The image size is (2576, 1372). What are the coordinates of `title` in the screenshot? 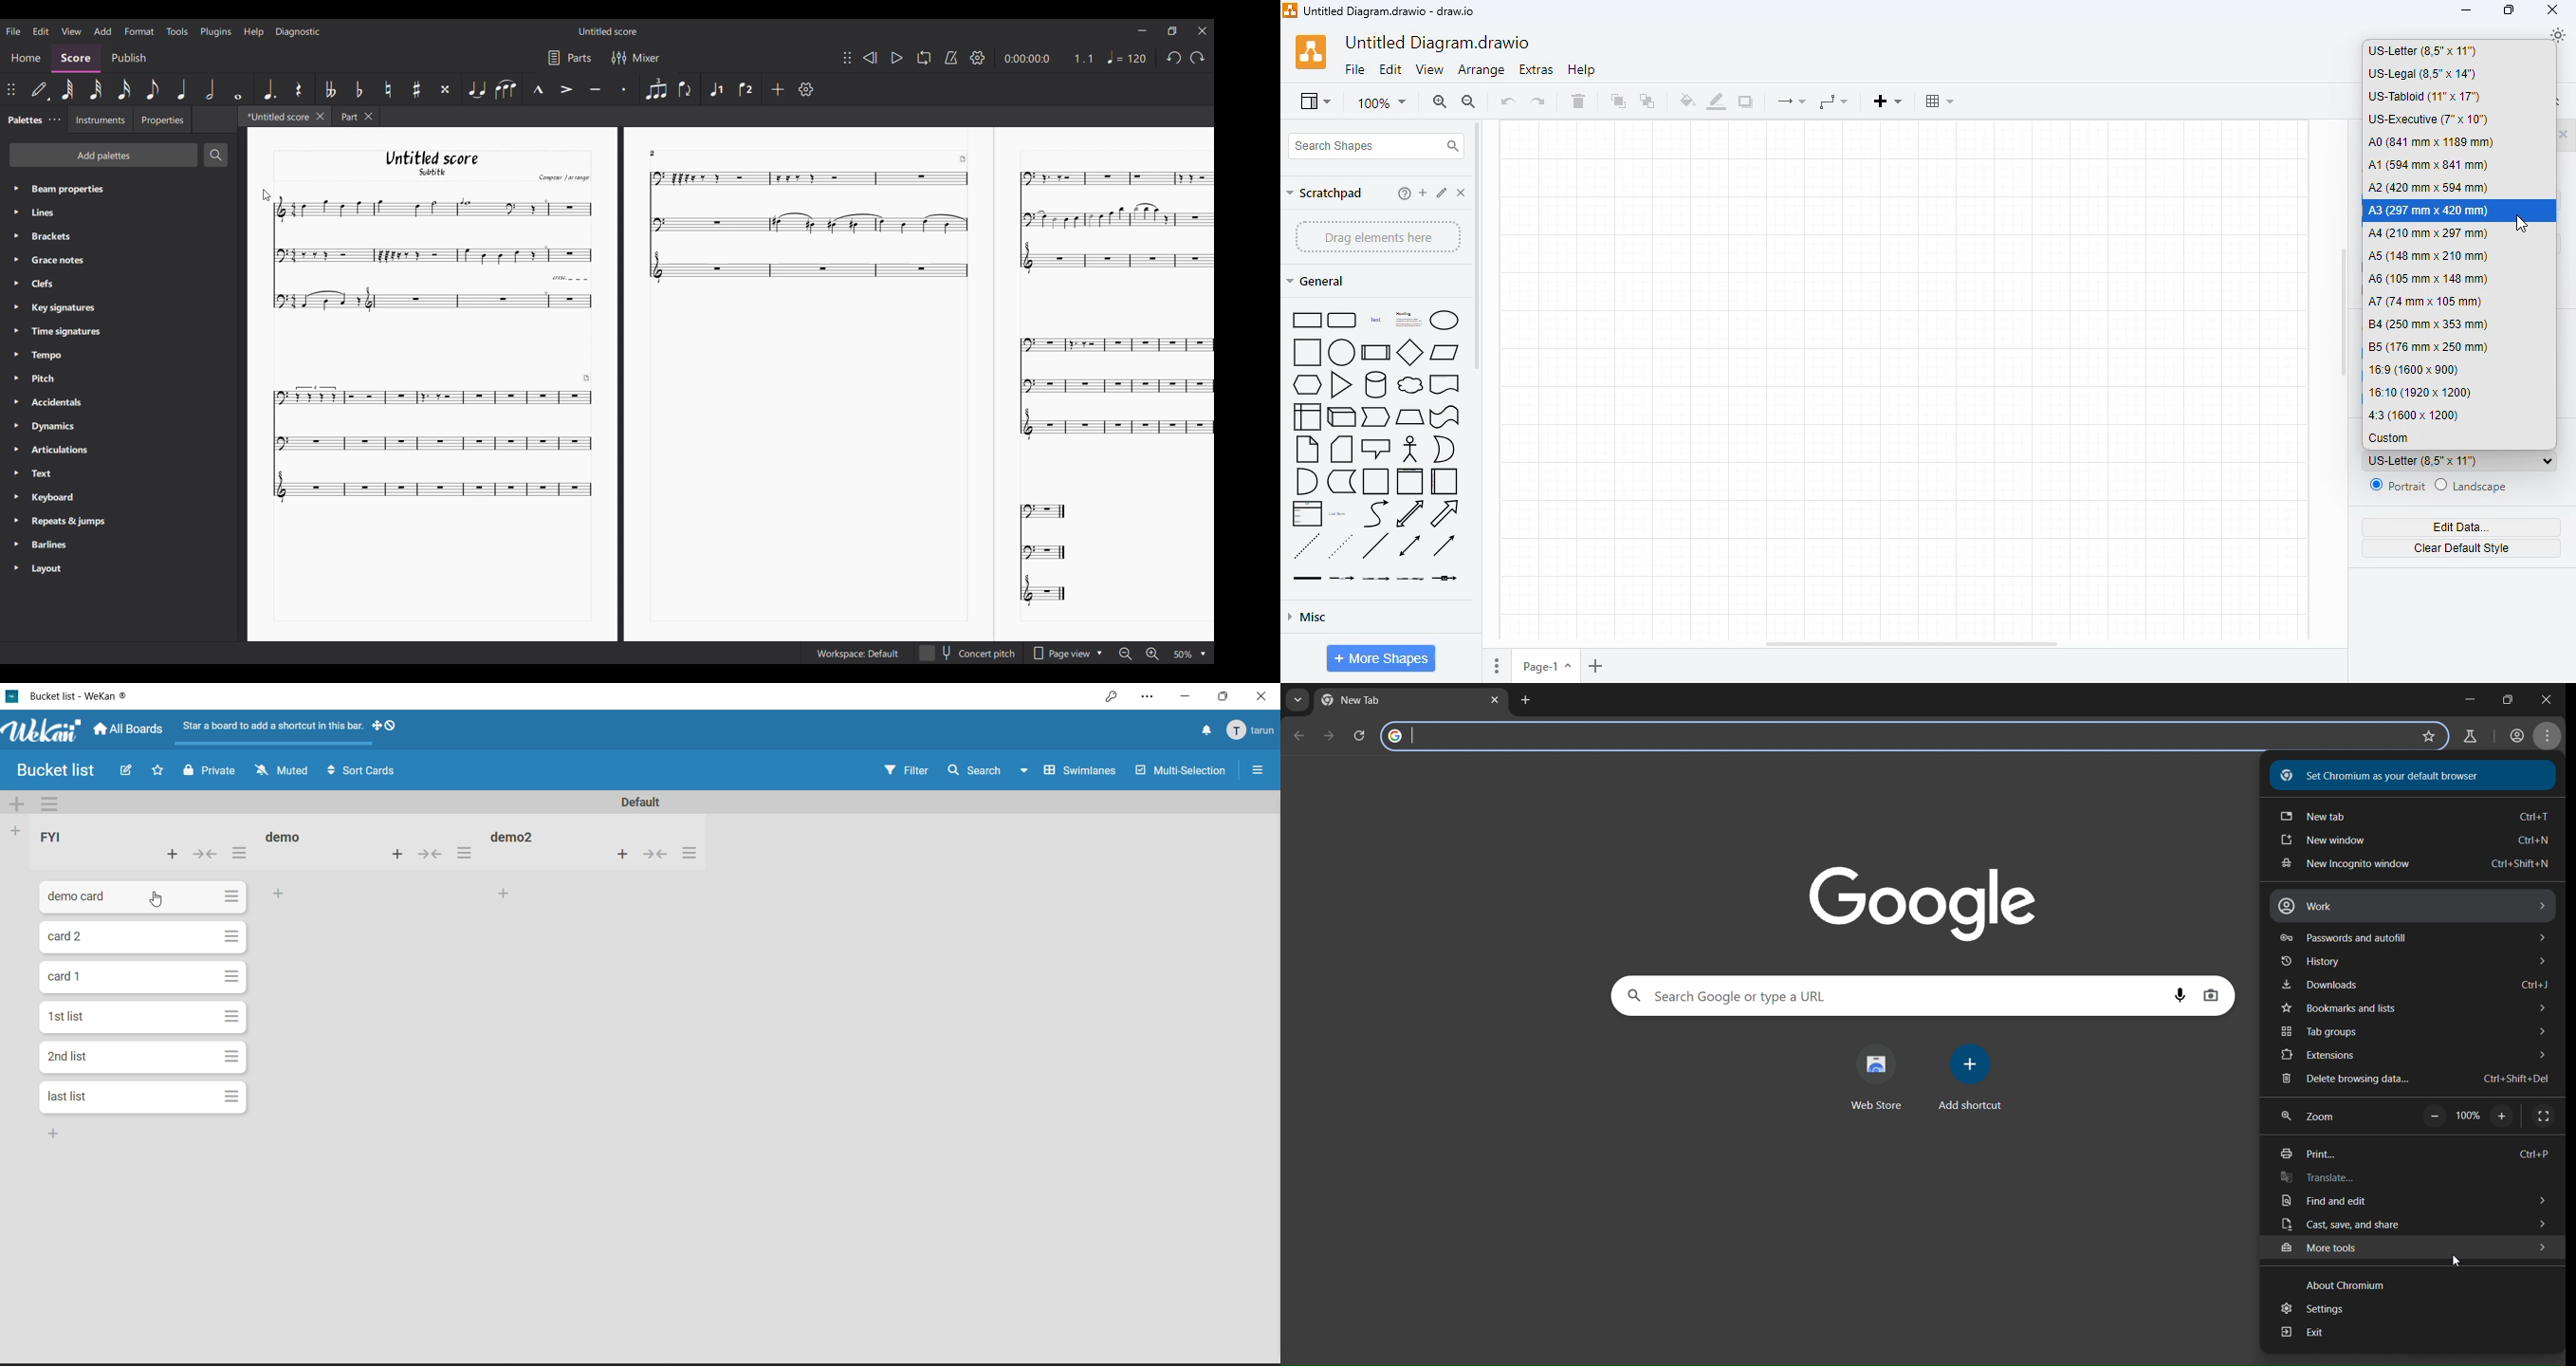 It's located at (1389, 10).